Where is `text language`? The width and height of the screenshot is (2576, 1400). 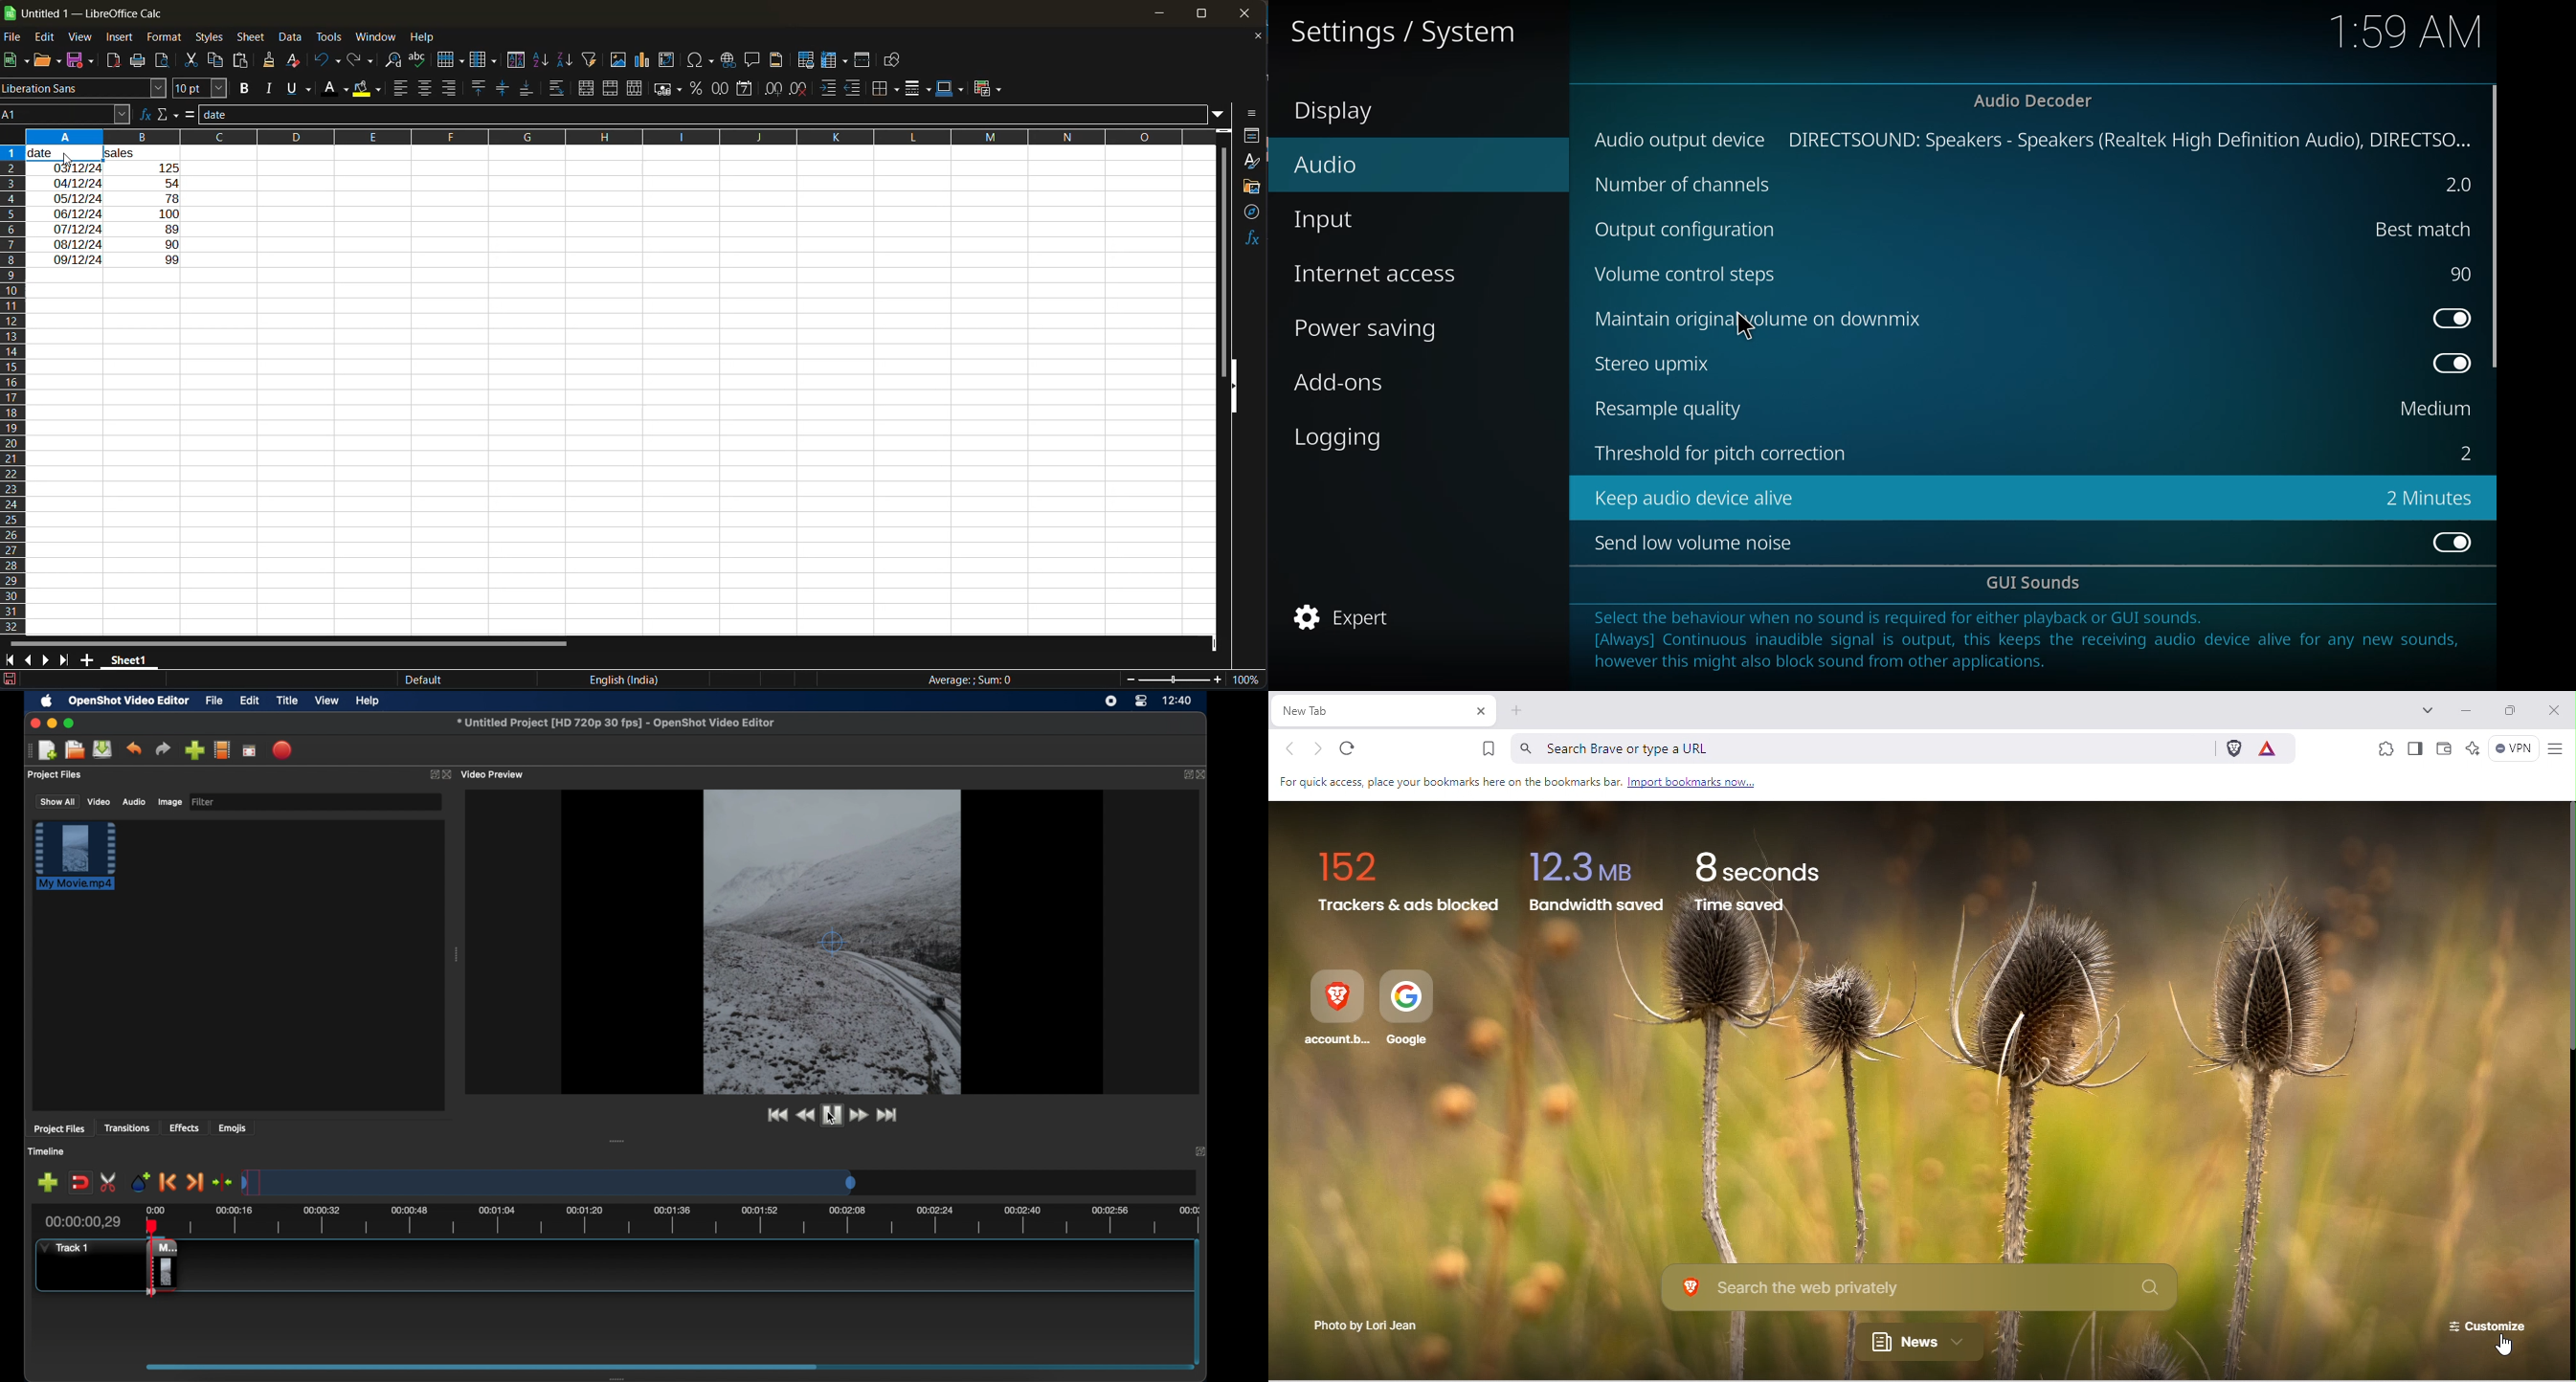
text language is located at coordinates (624, 679).